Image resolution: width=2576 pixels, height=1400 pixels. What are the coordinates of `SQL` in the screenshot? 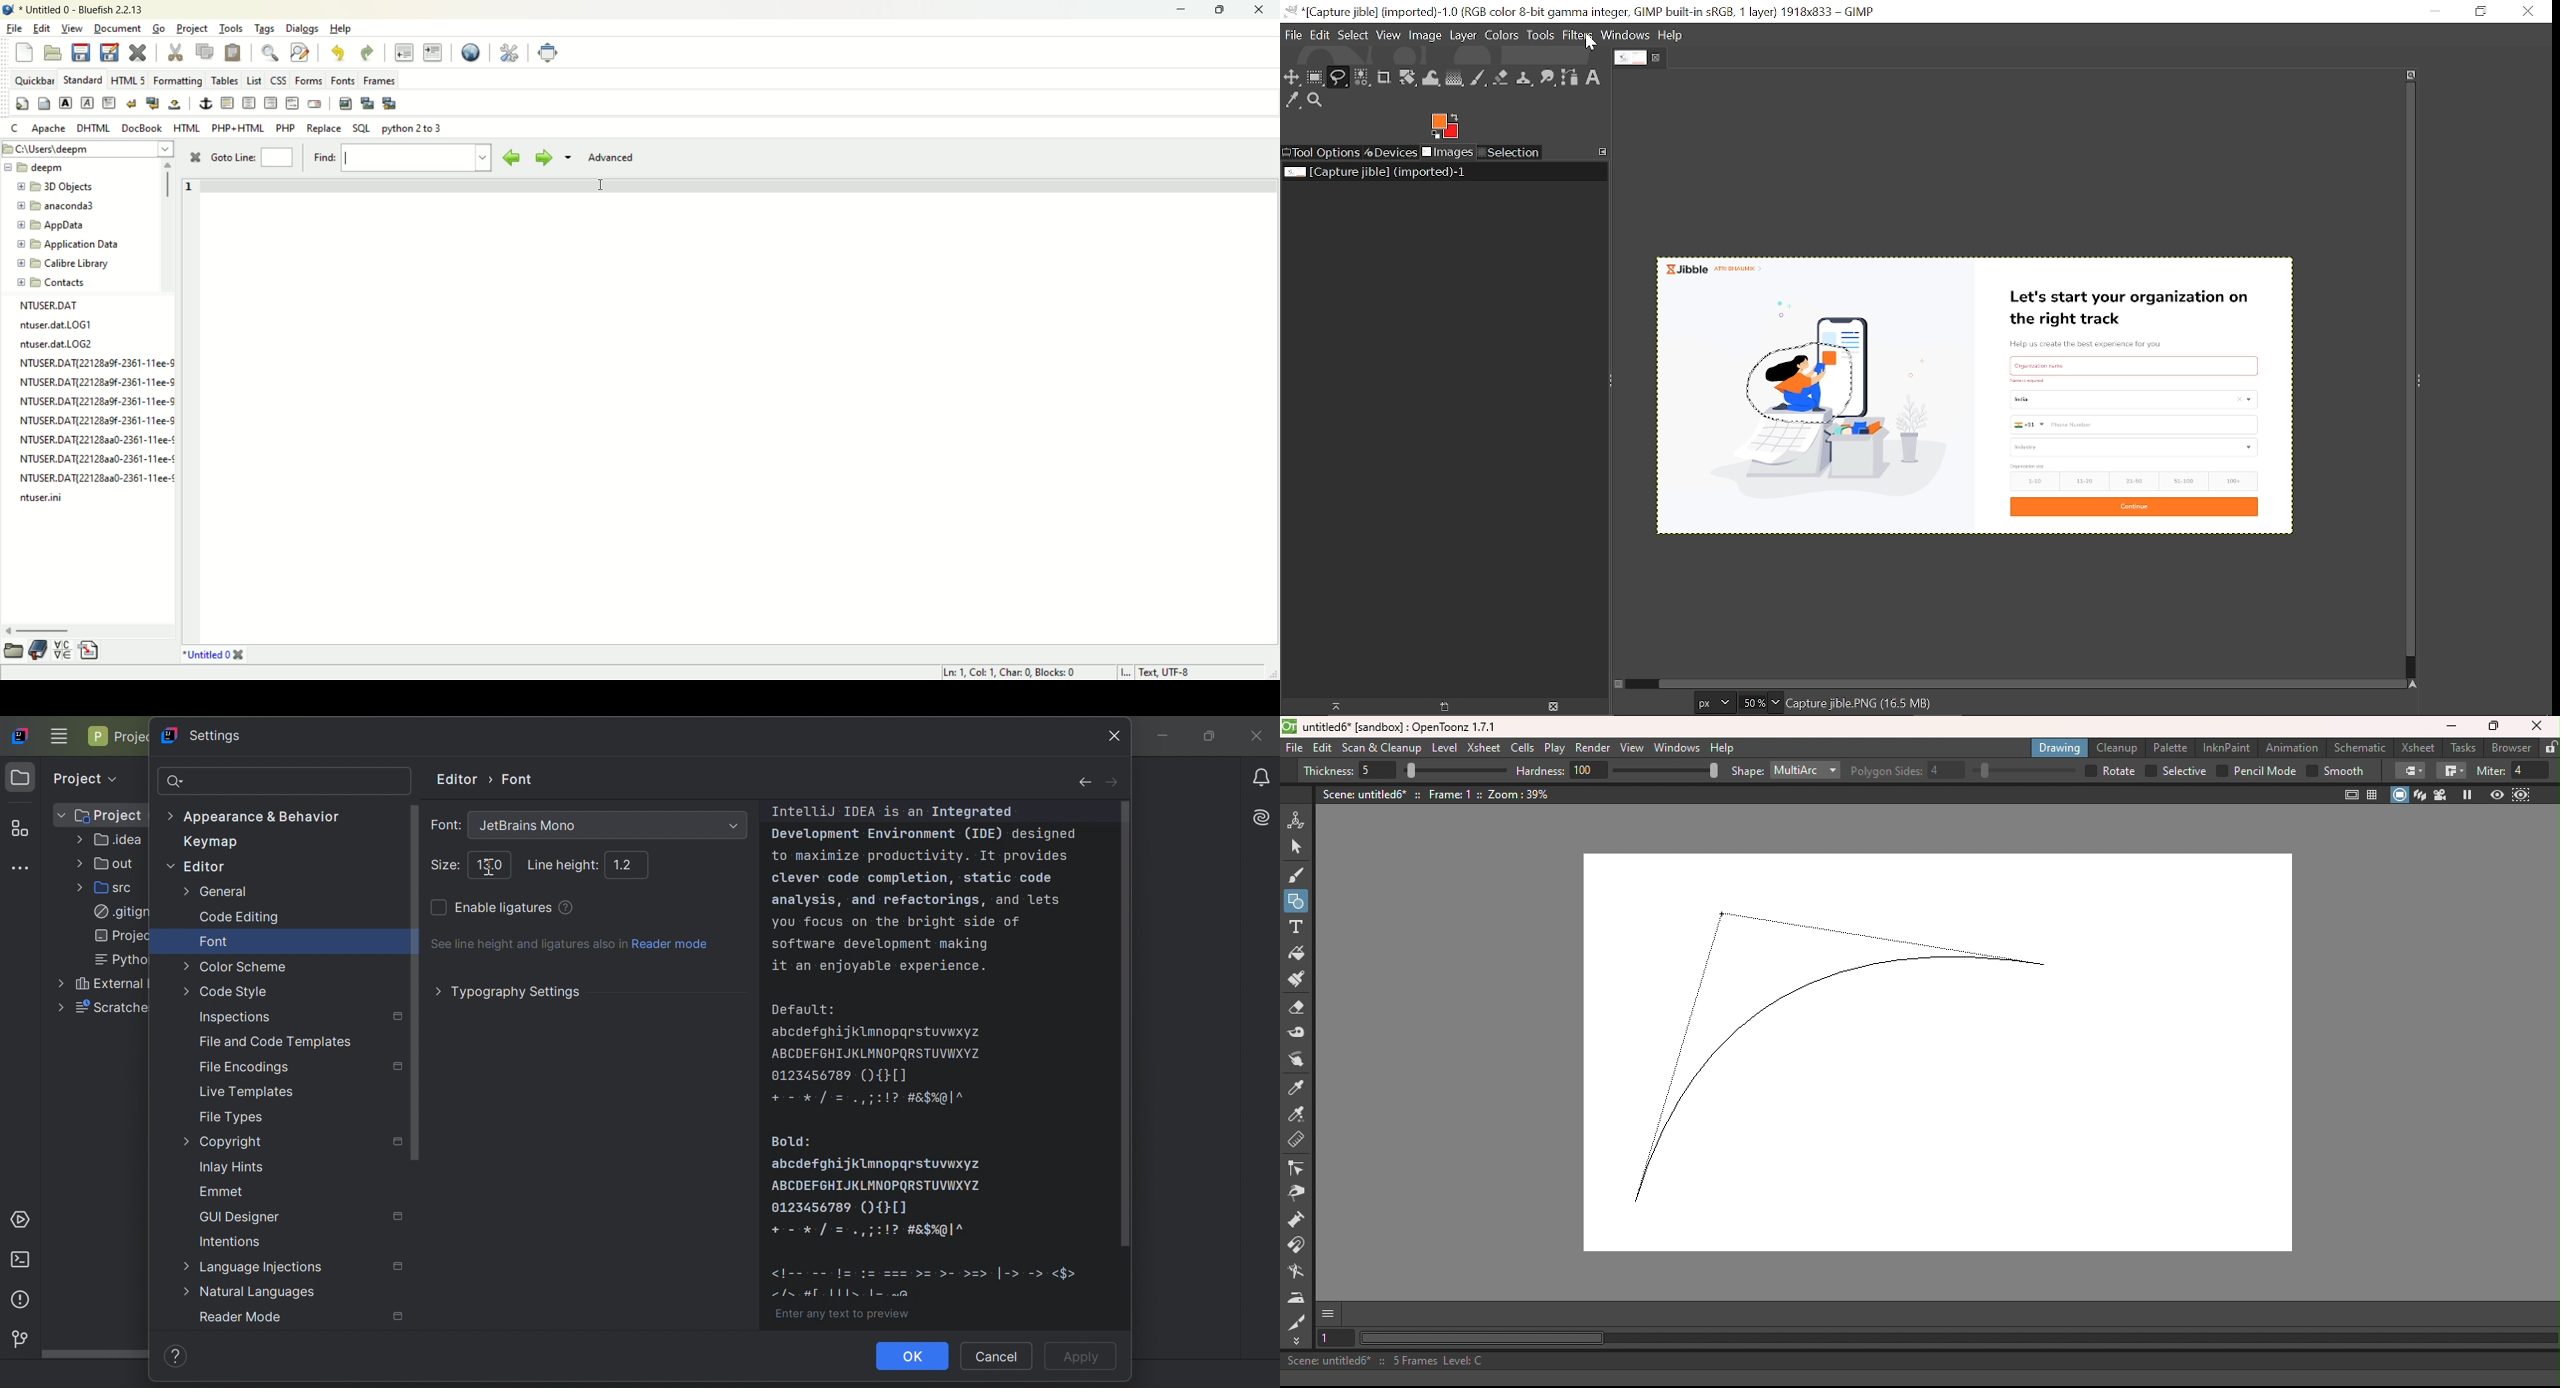 It's located at (361, 129).